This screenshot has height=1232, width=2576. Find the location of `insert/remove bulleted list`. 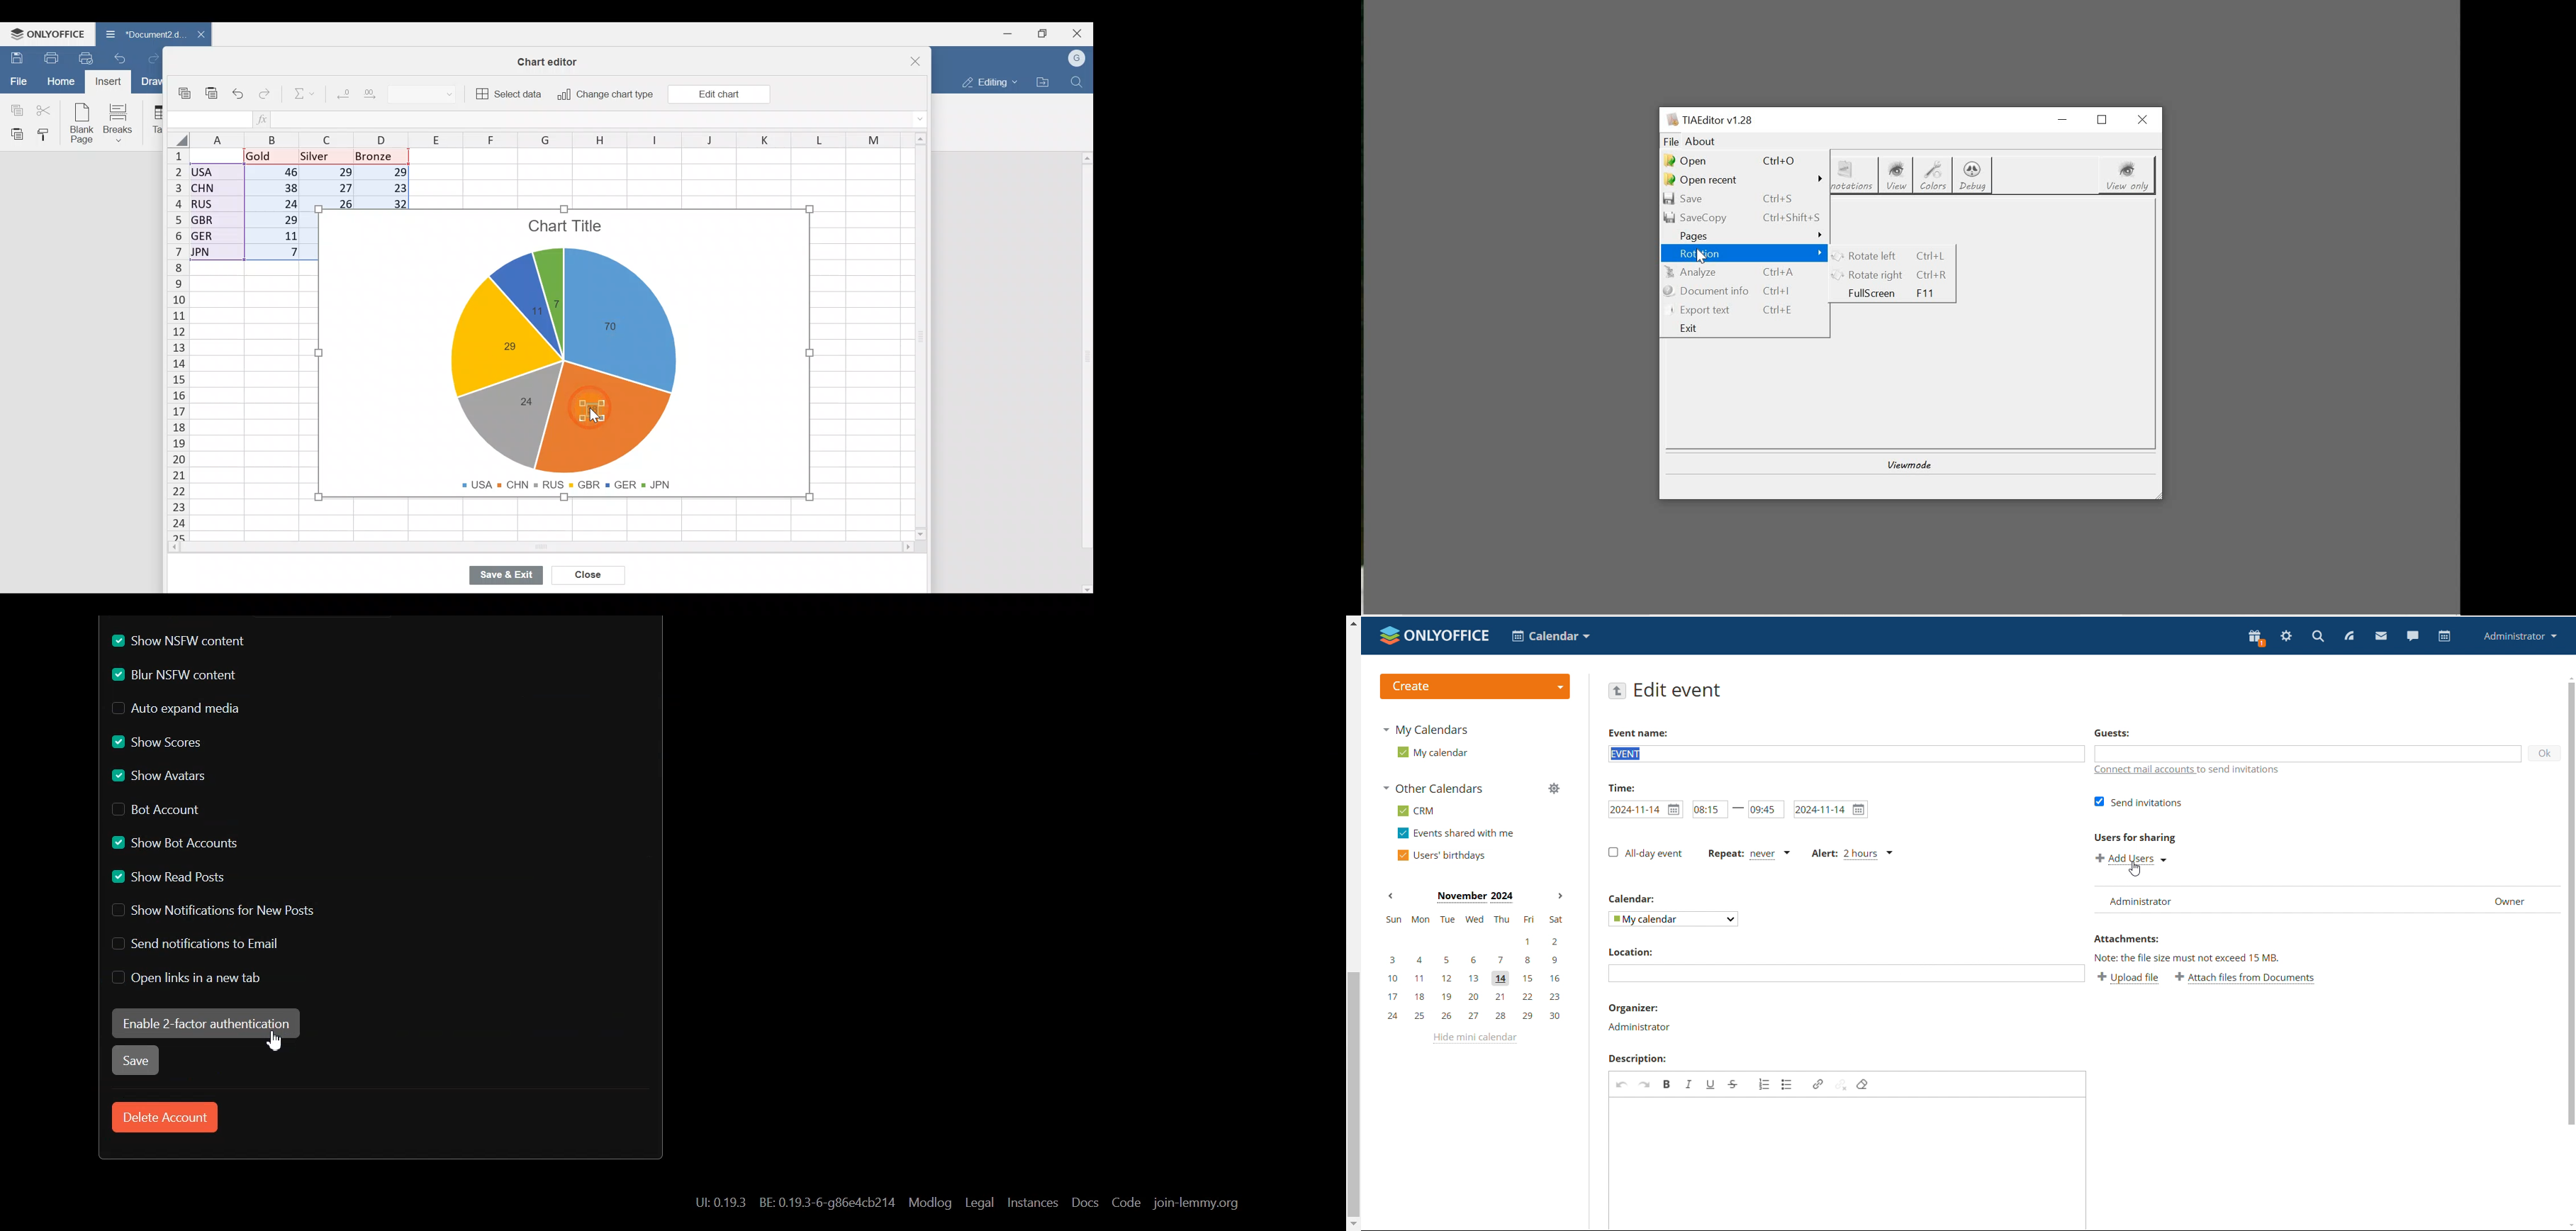

insert/remove bulleted list is located at coordinates (1787, 1083).